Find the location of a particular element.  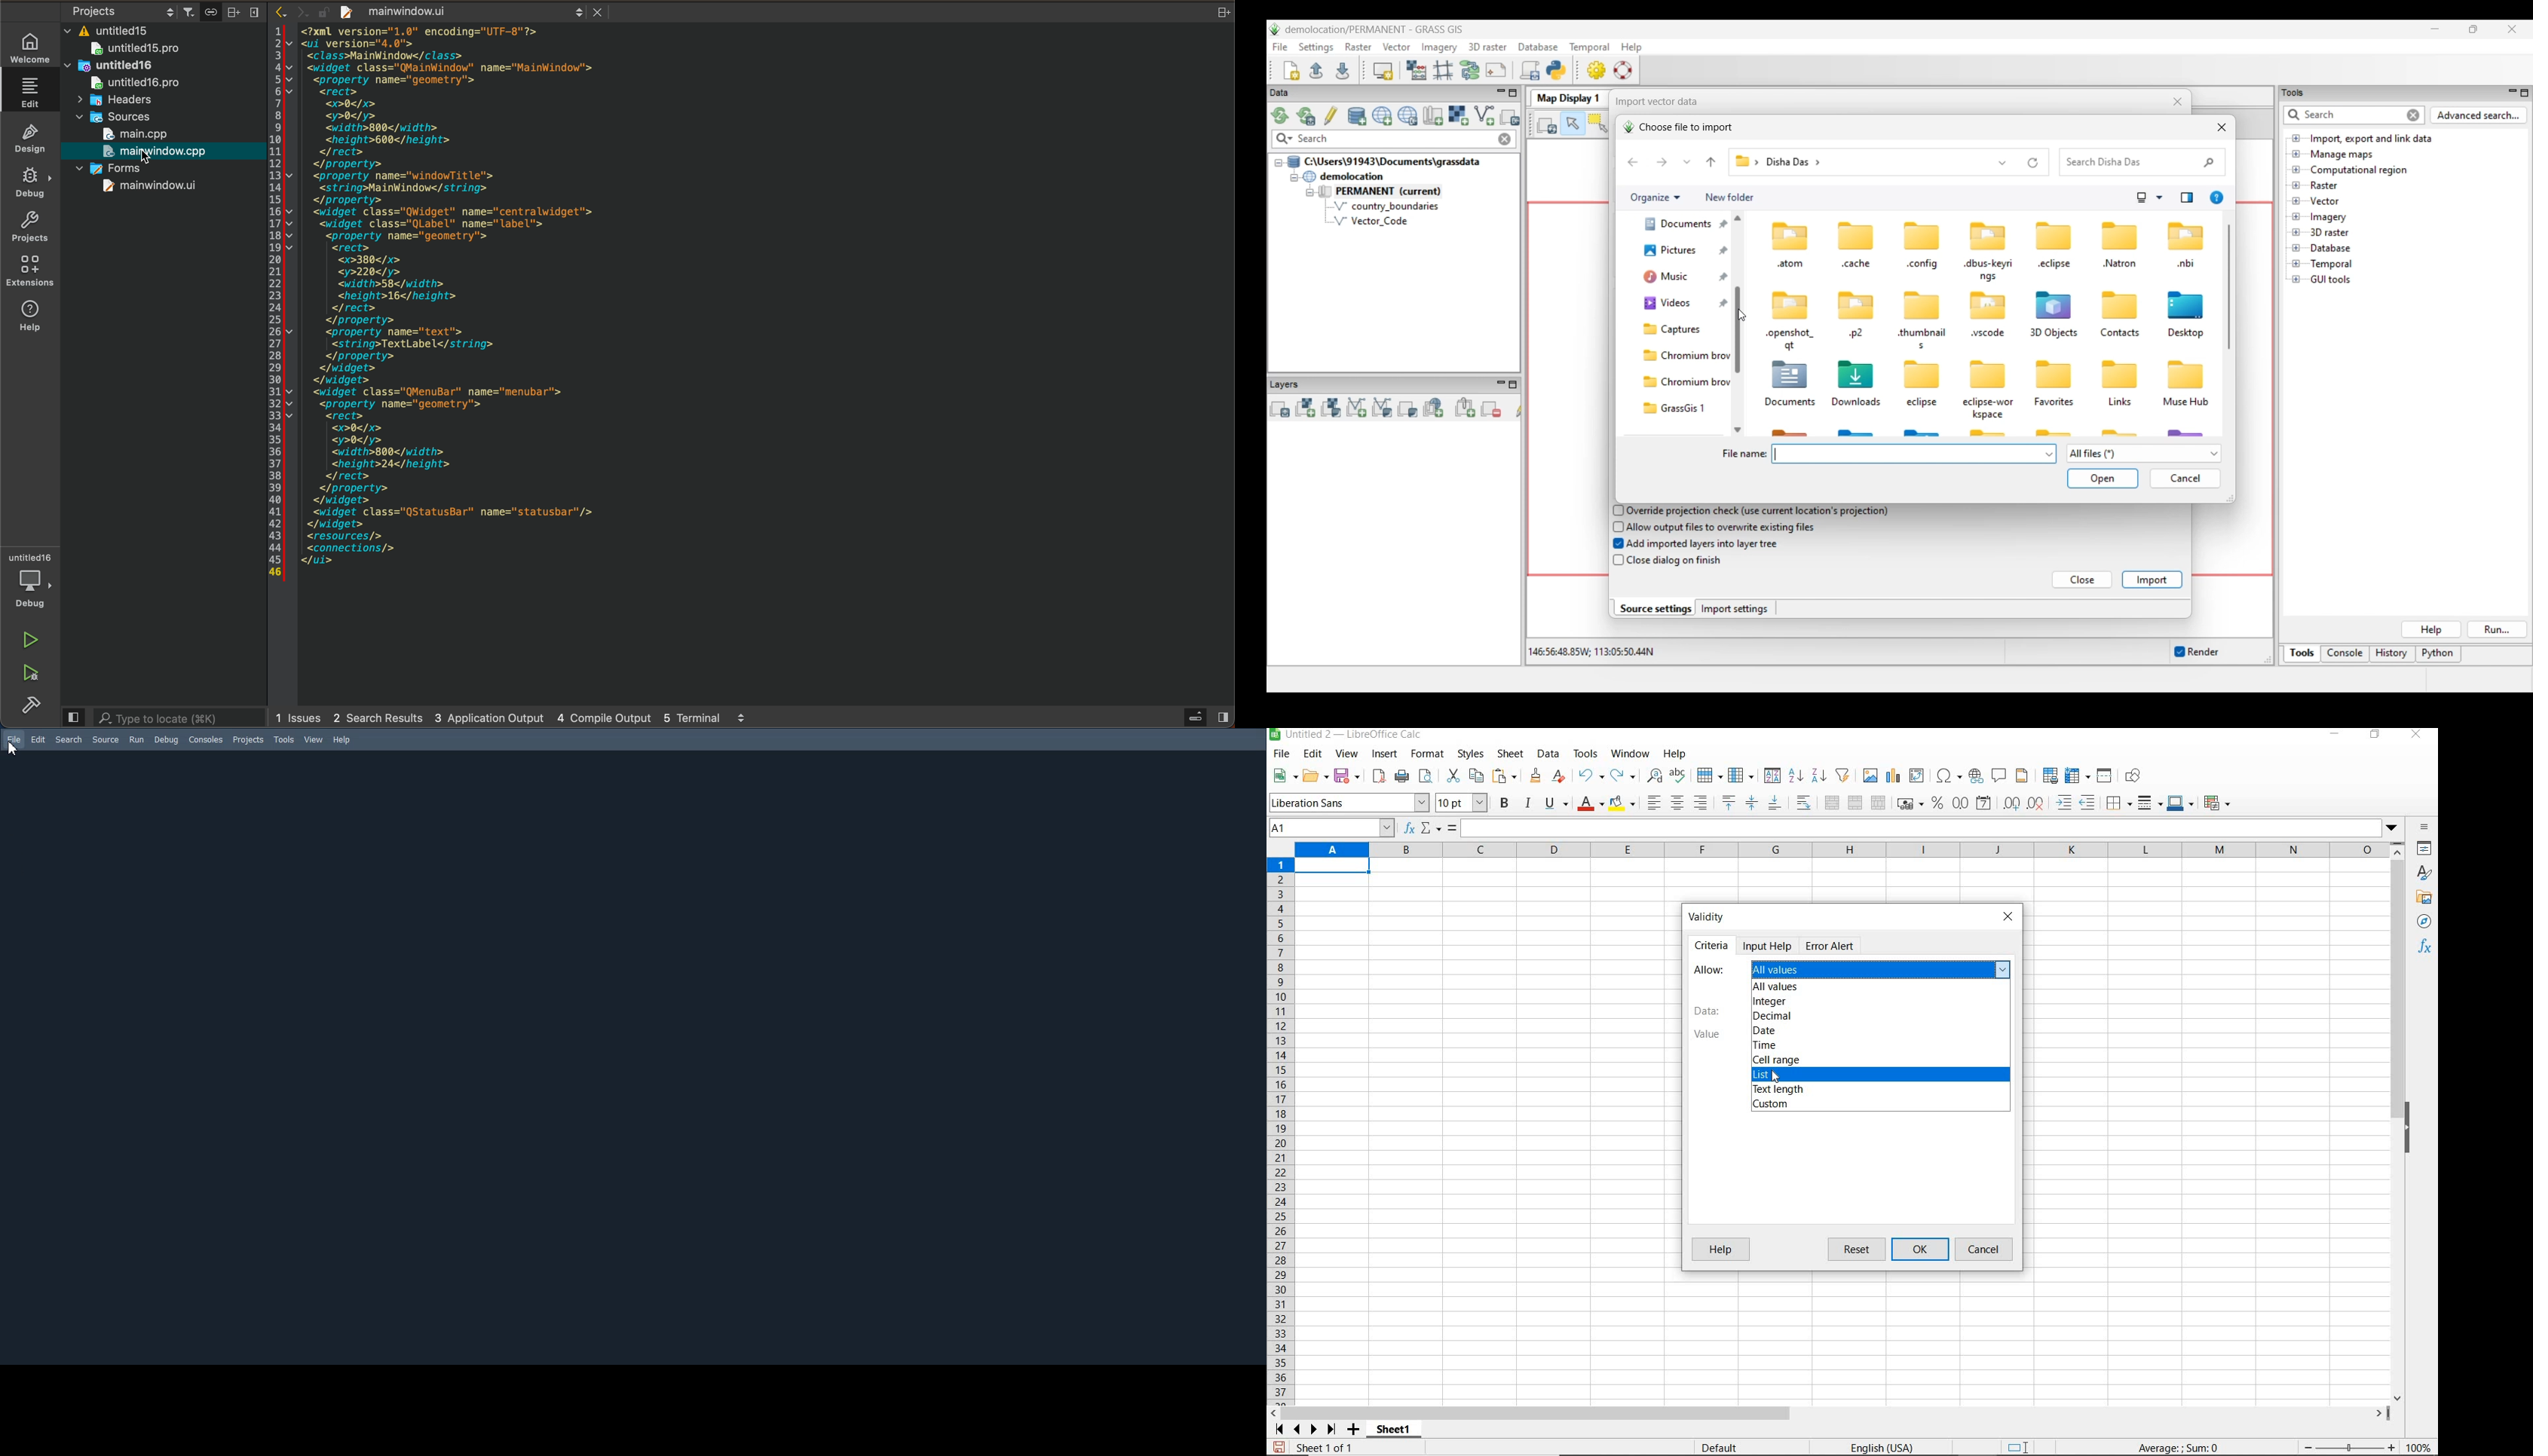

columns is located at coordinates (1841, 851).